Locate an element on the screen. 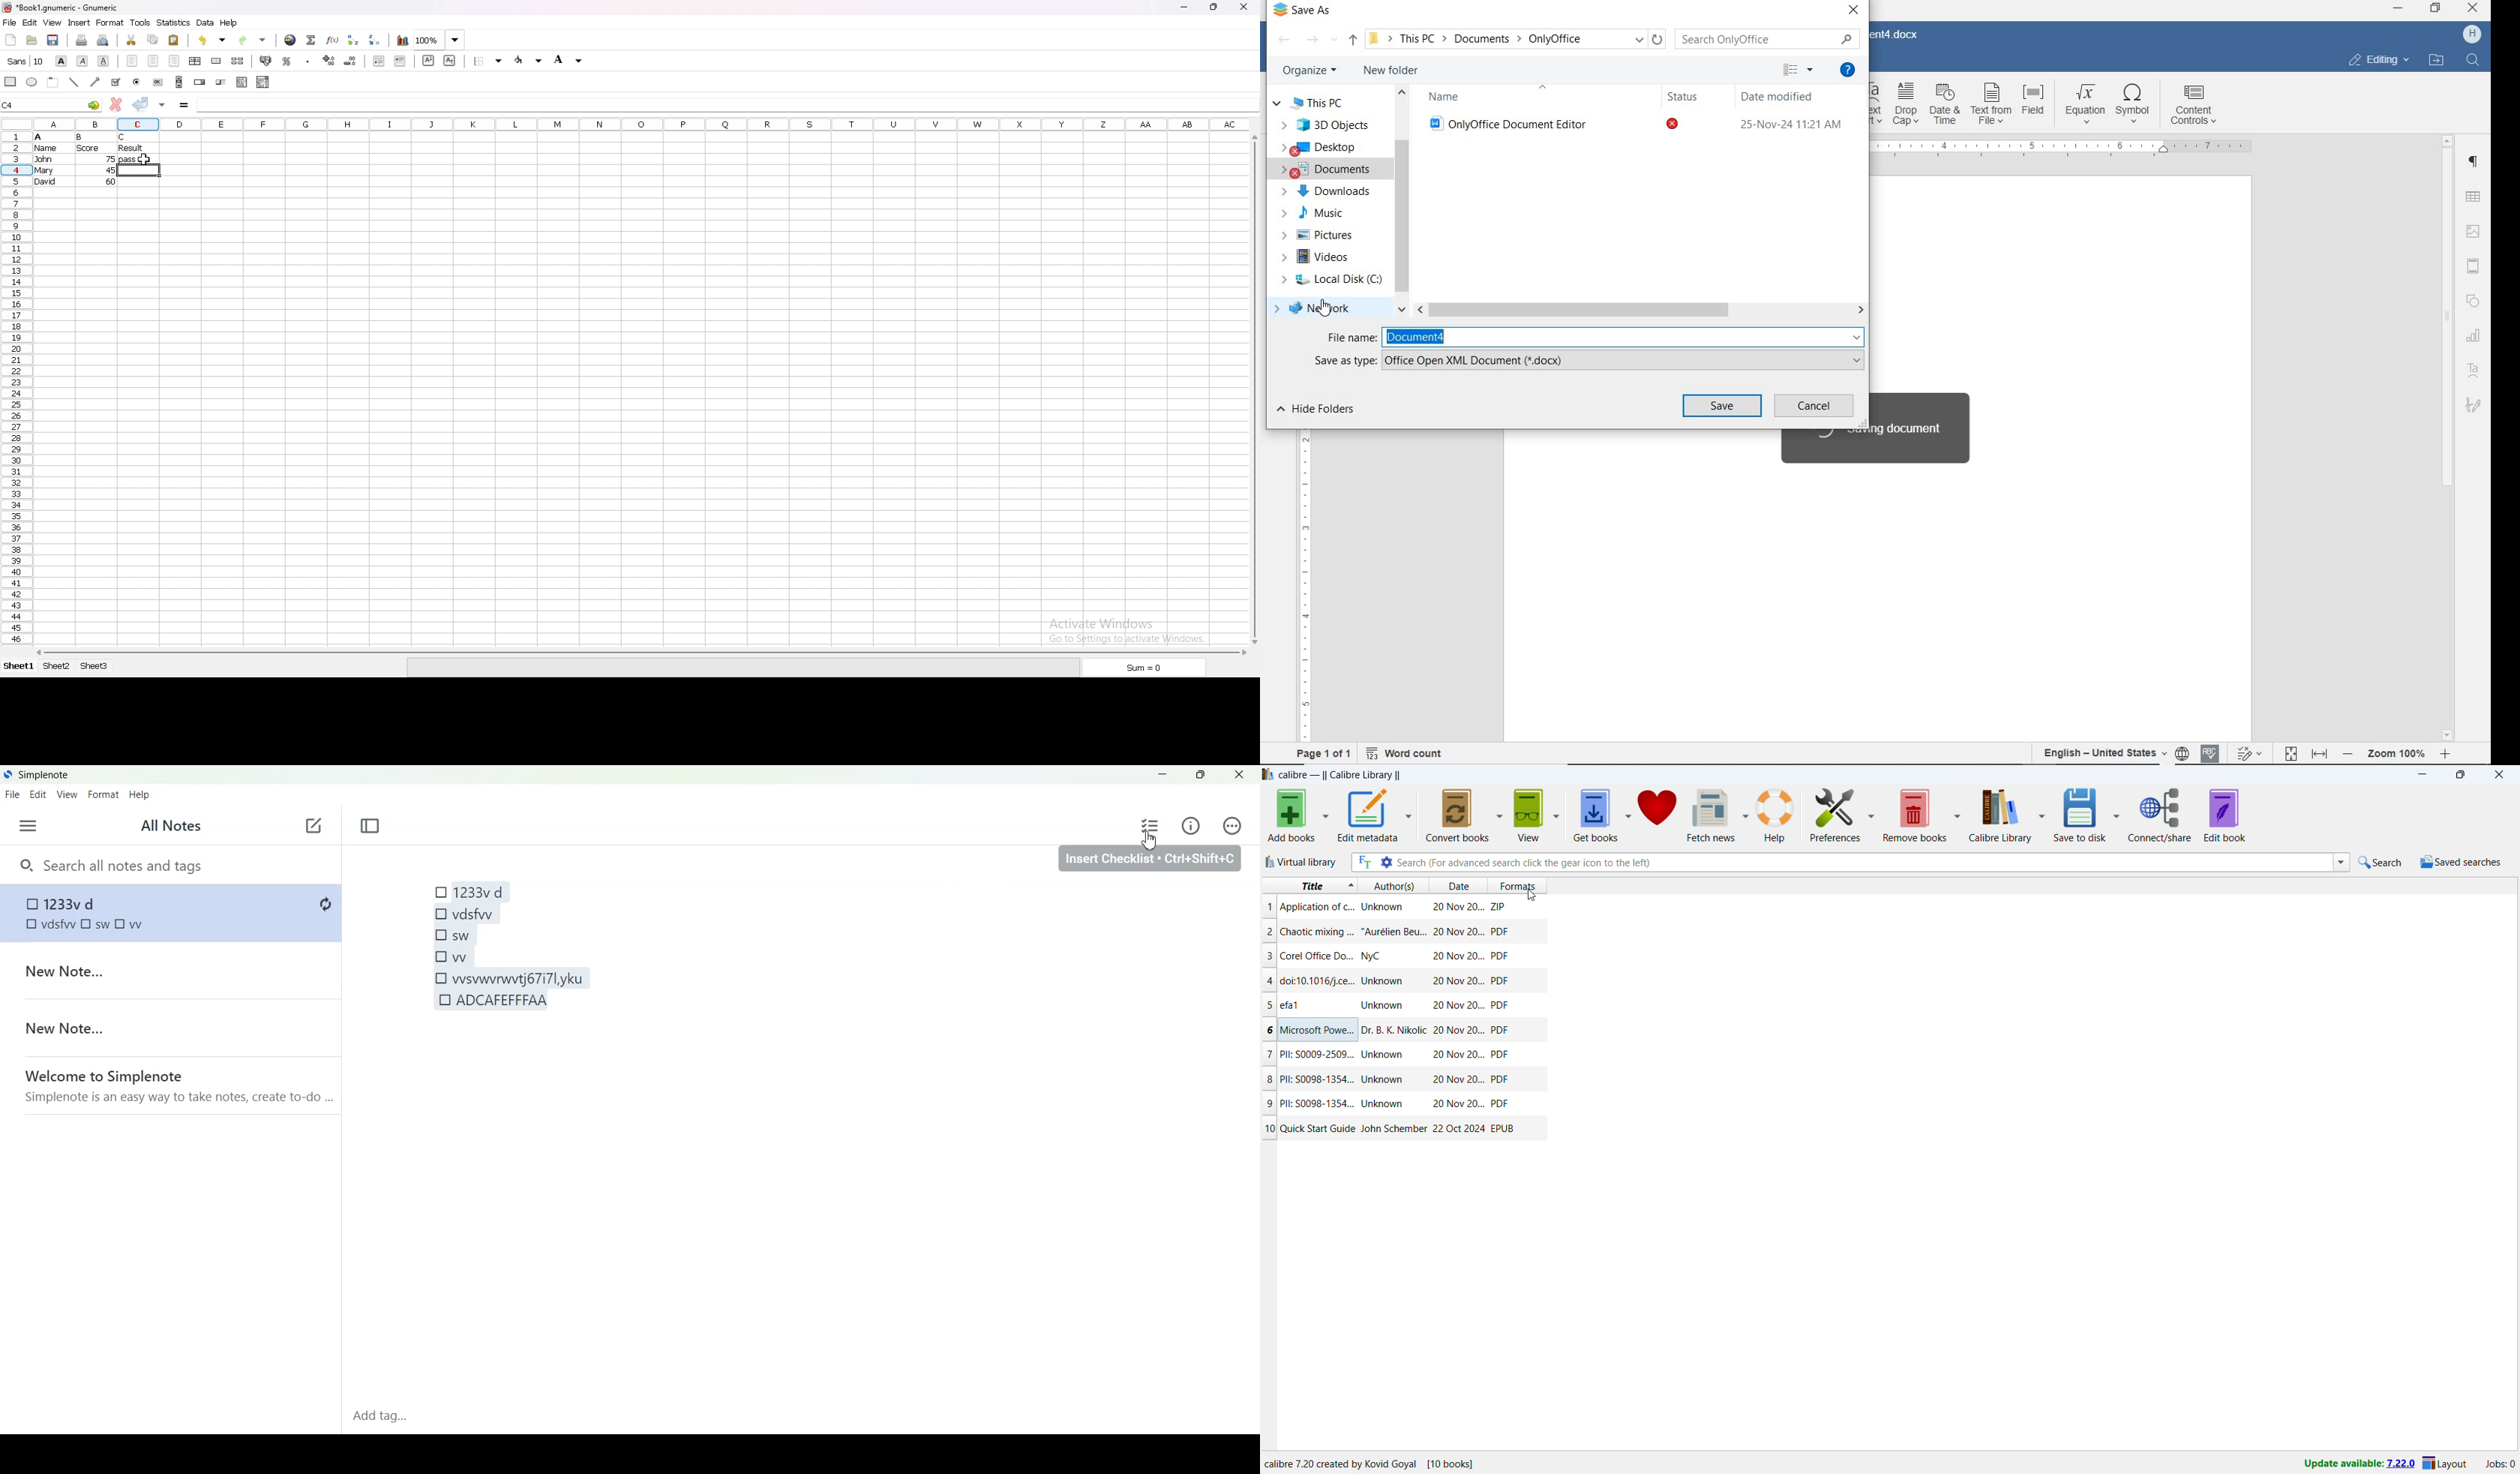  merged cell is located at coordinates (216, 62).